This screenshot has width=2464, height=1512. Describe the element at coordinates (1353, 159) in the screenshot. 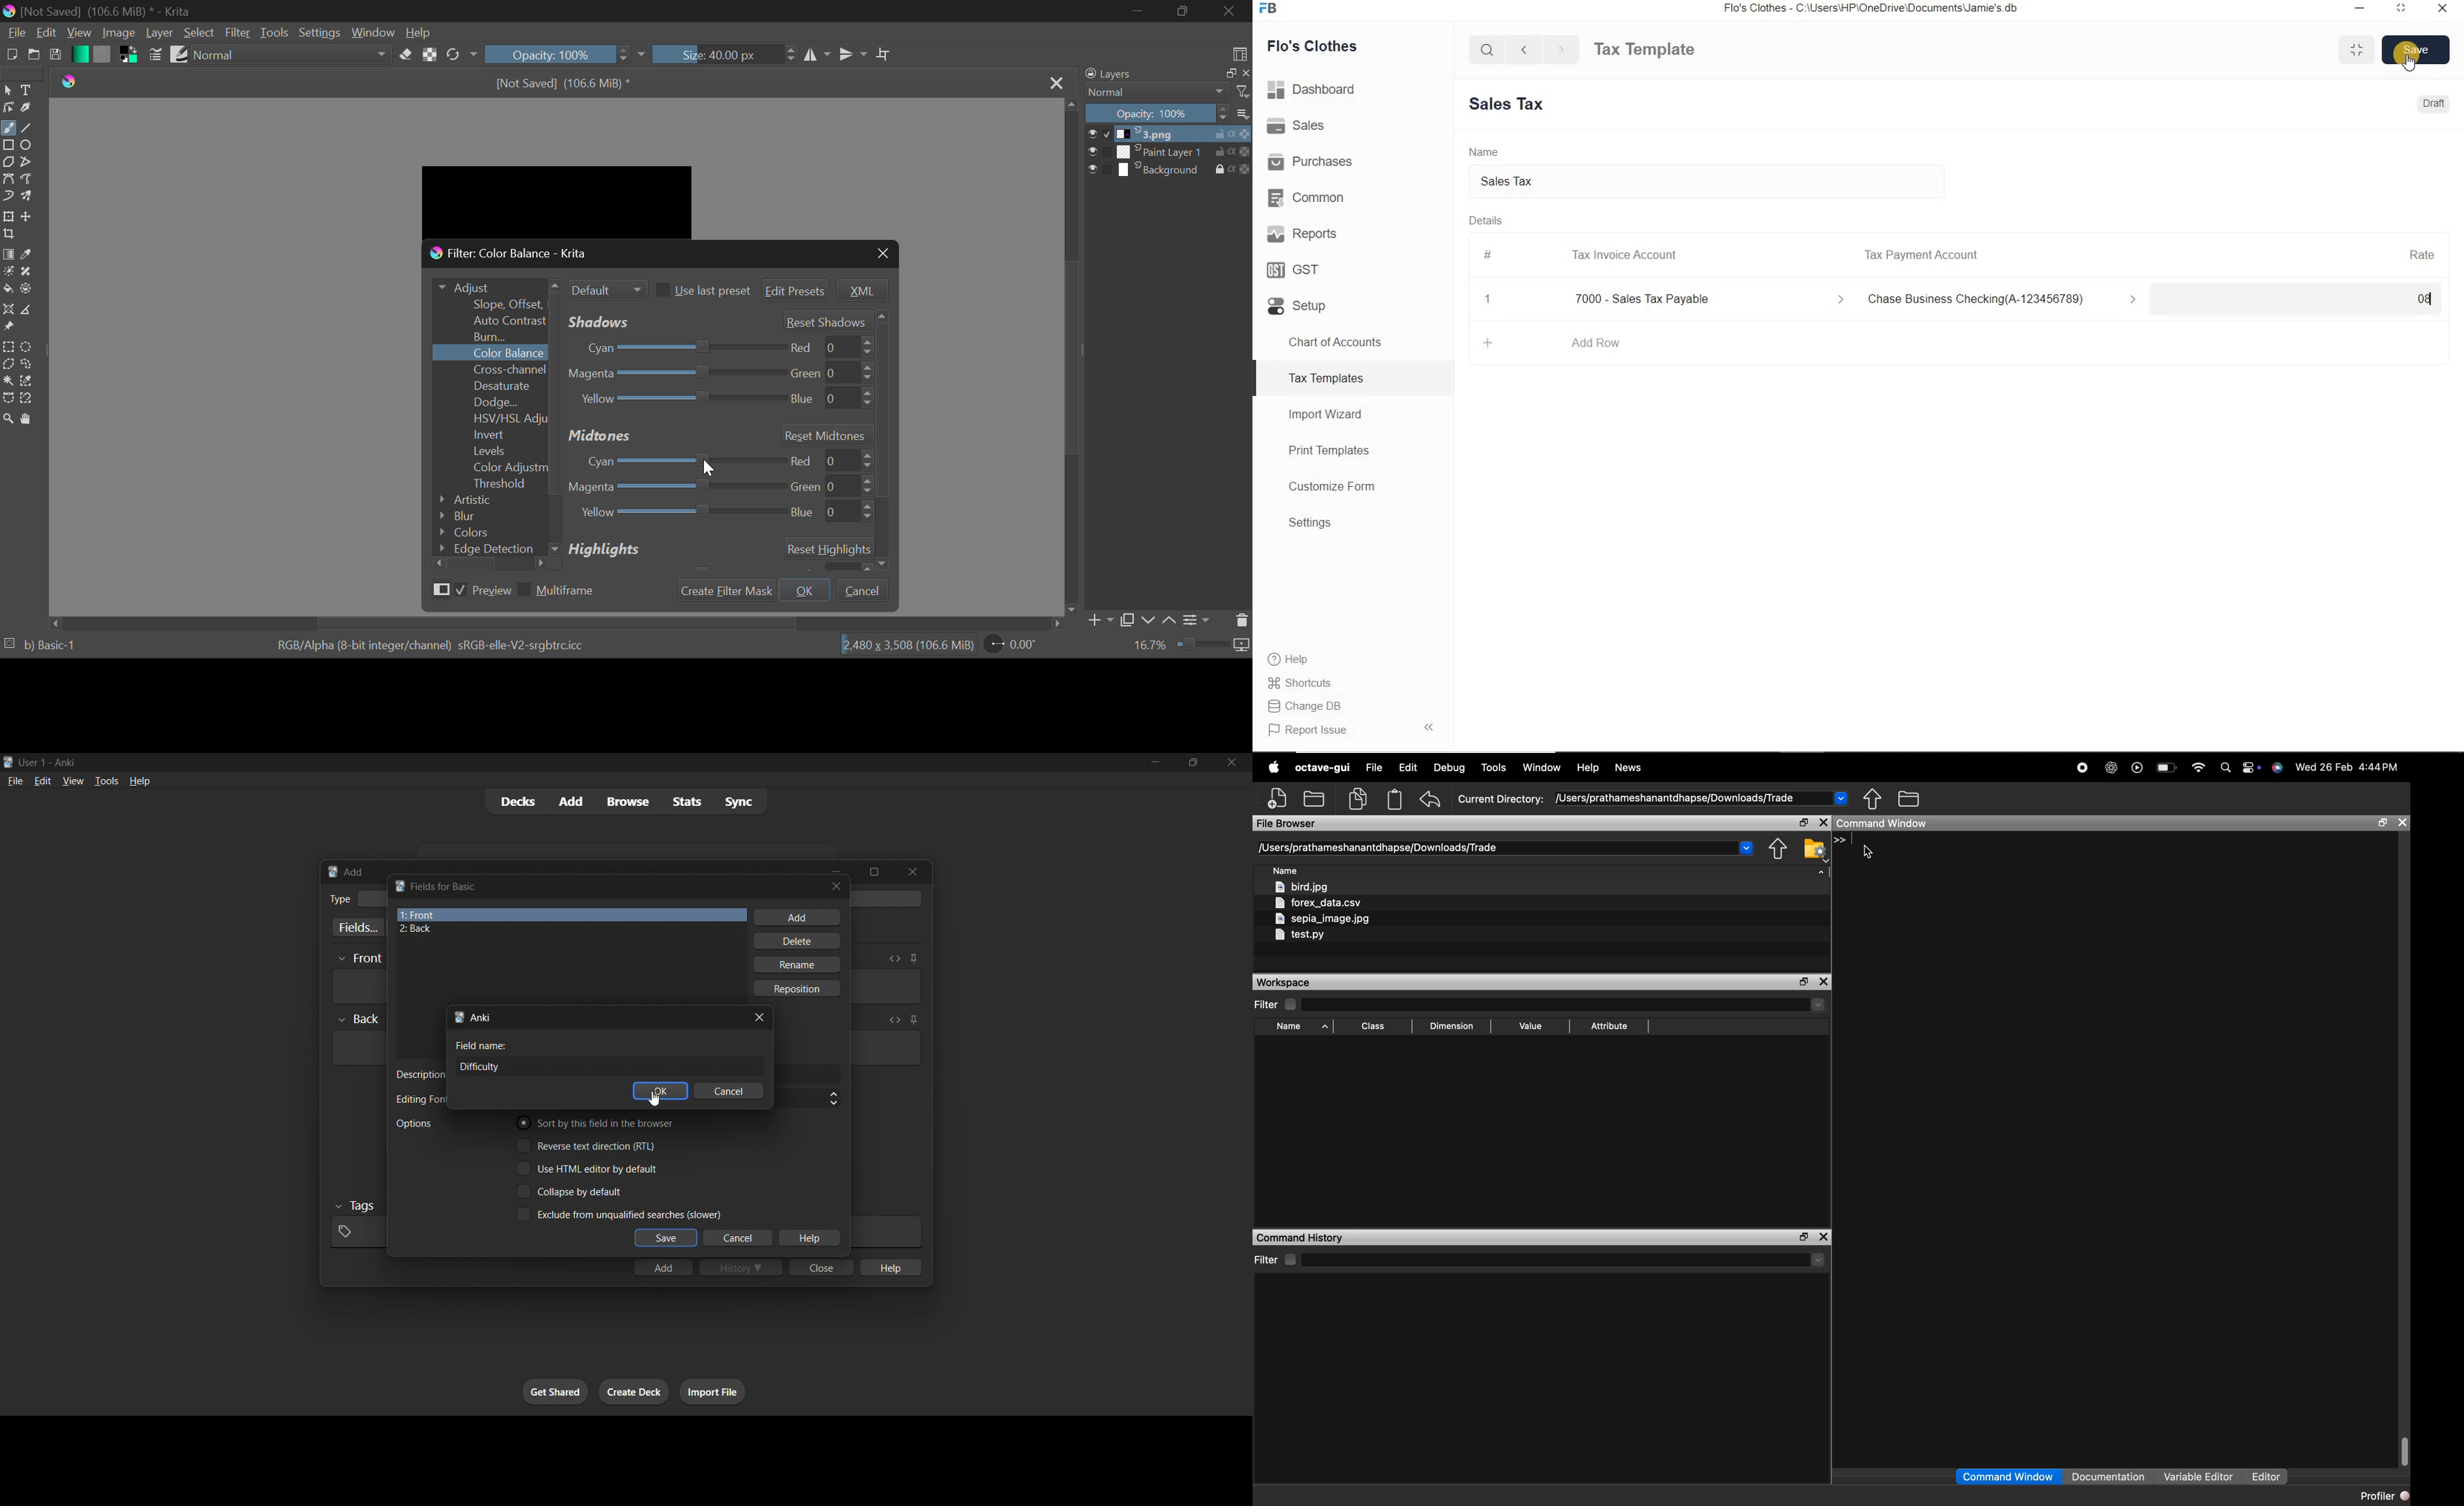

I see `Purchases` at that location.